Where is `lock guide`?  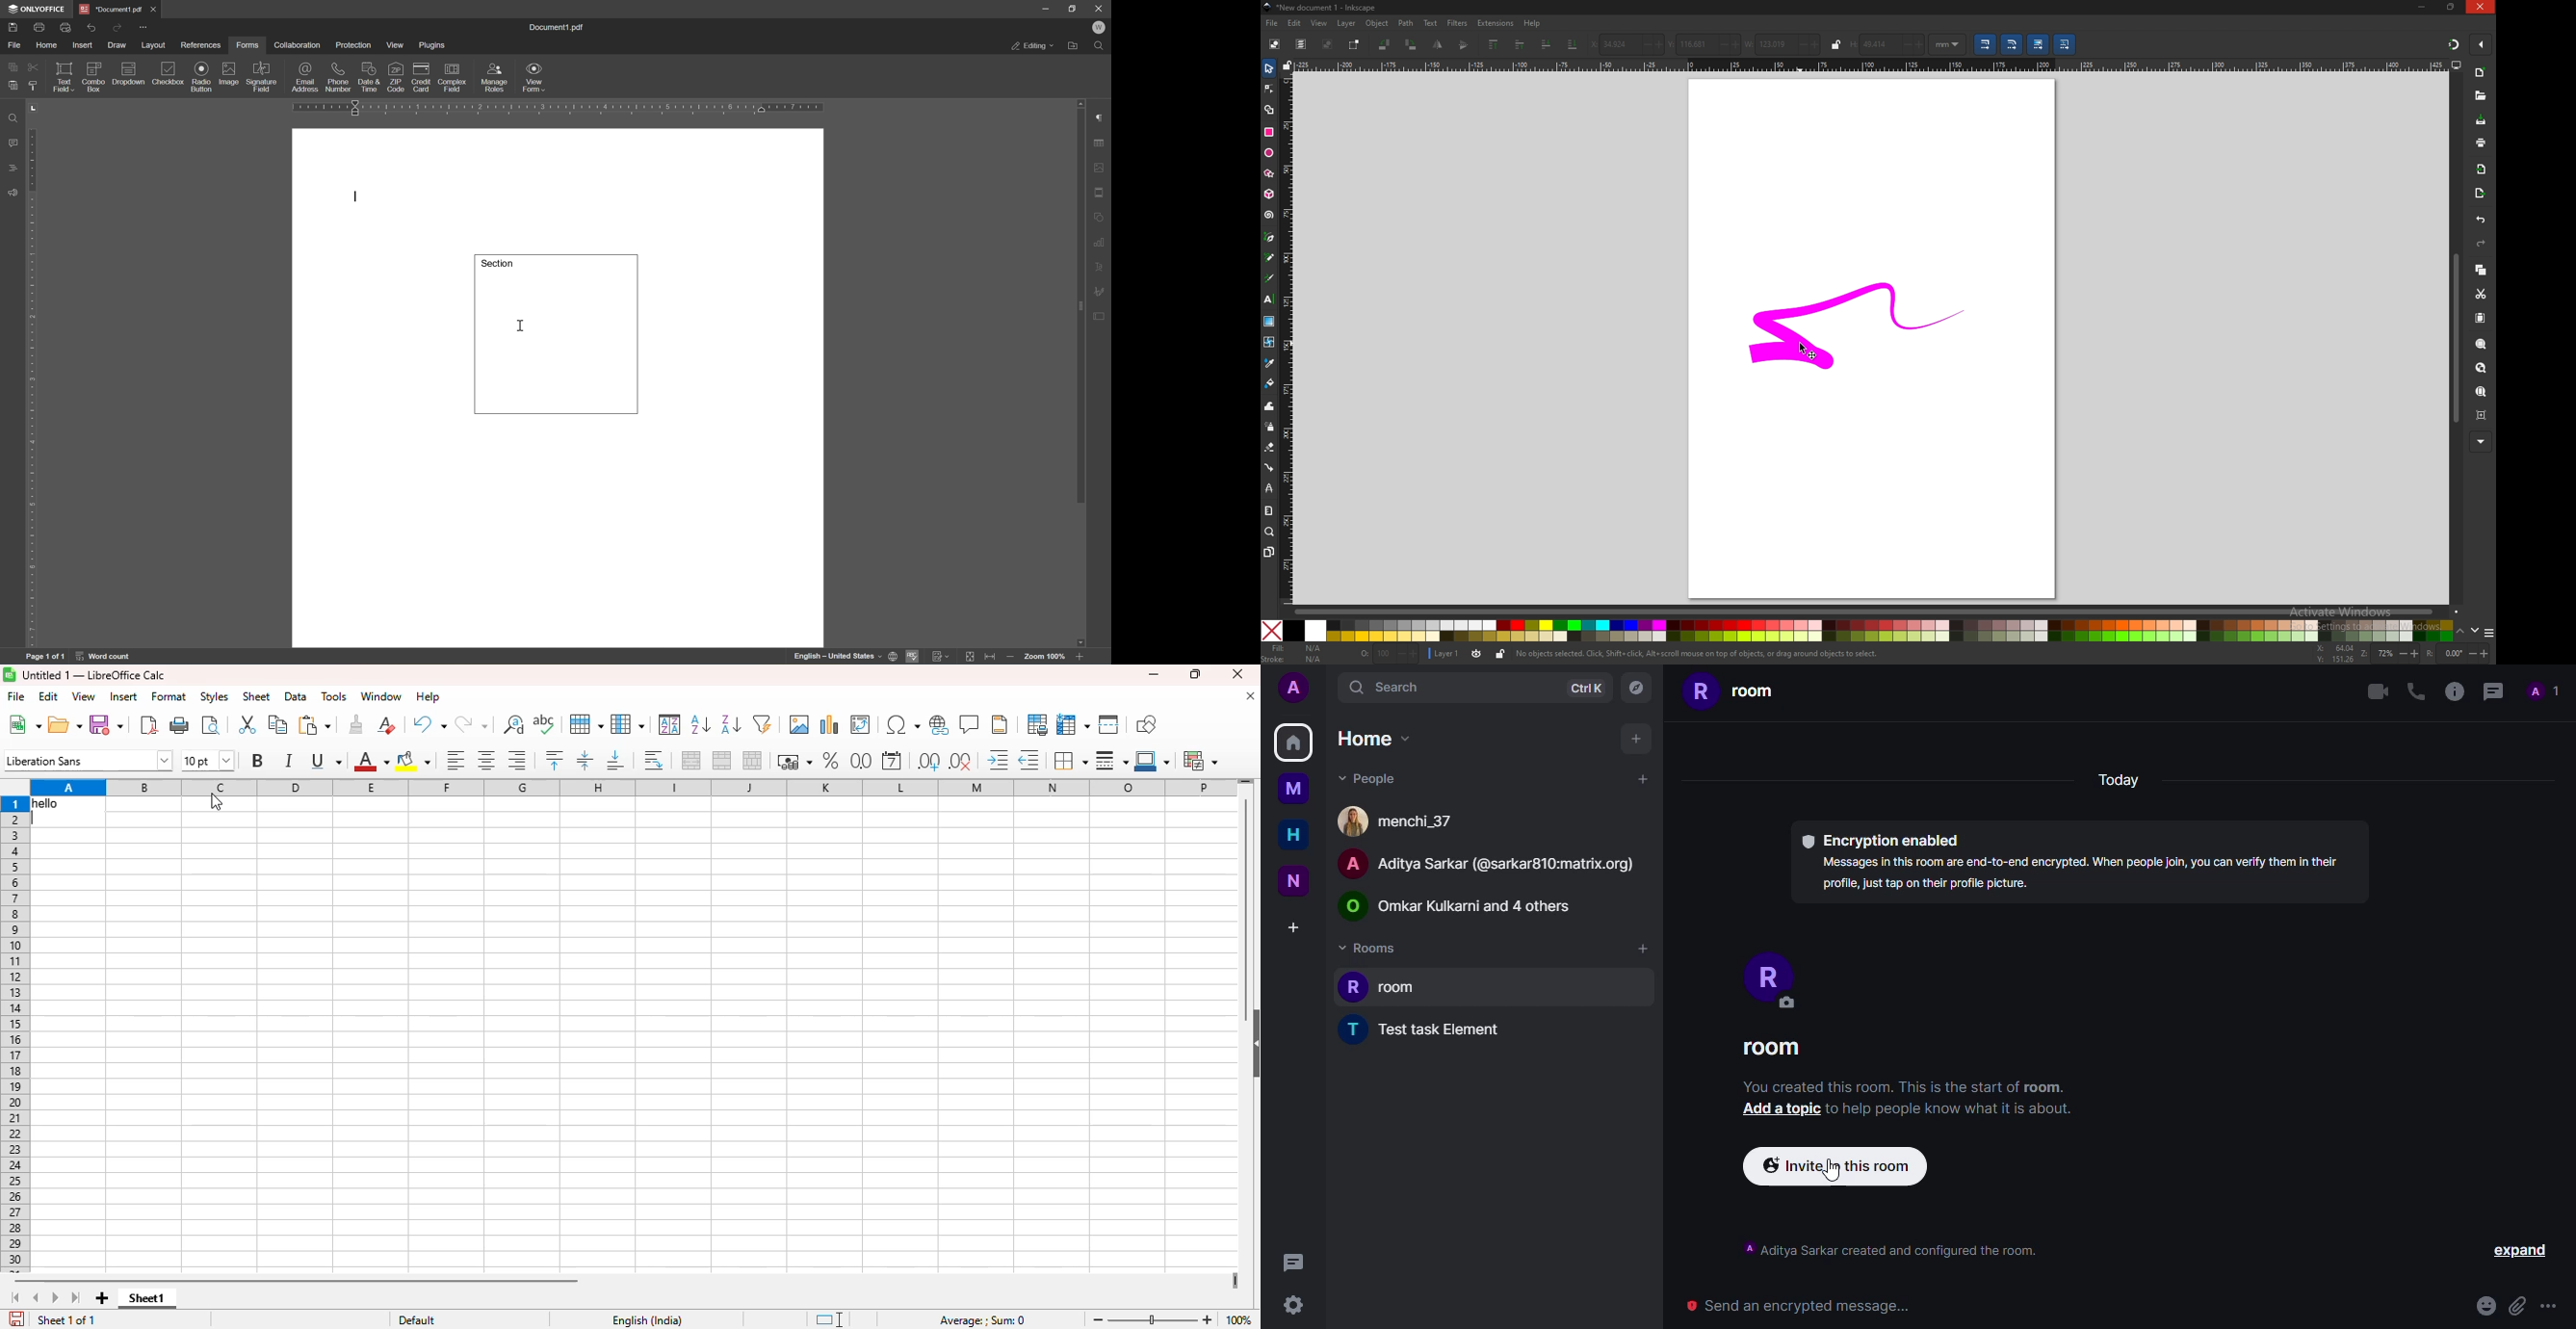 lock guide is located at coordinates (1287, 65).